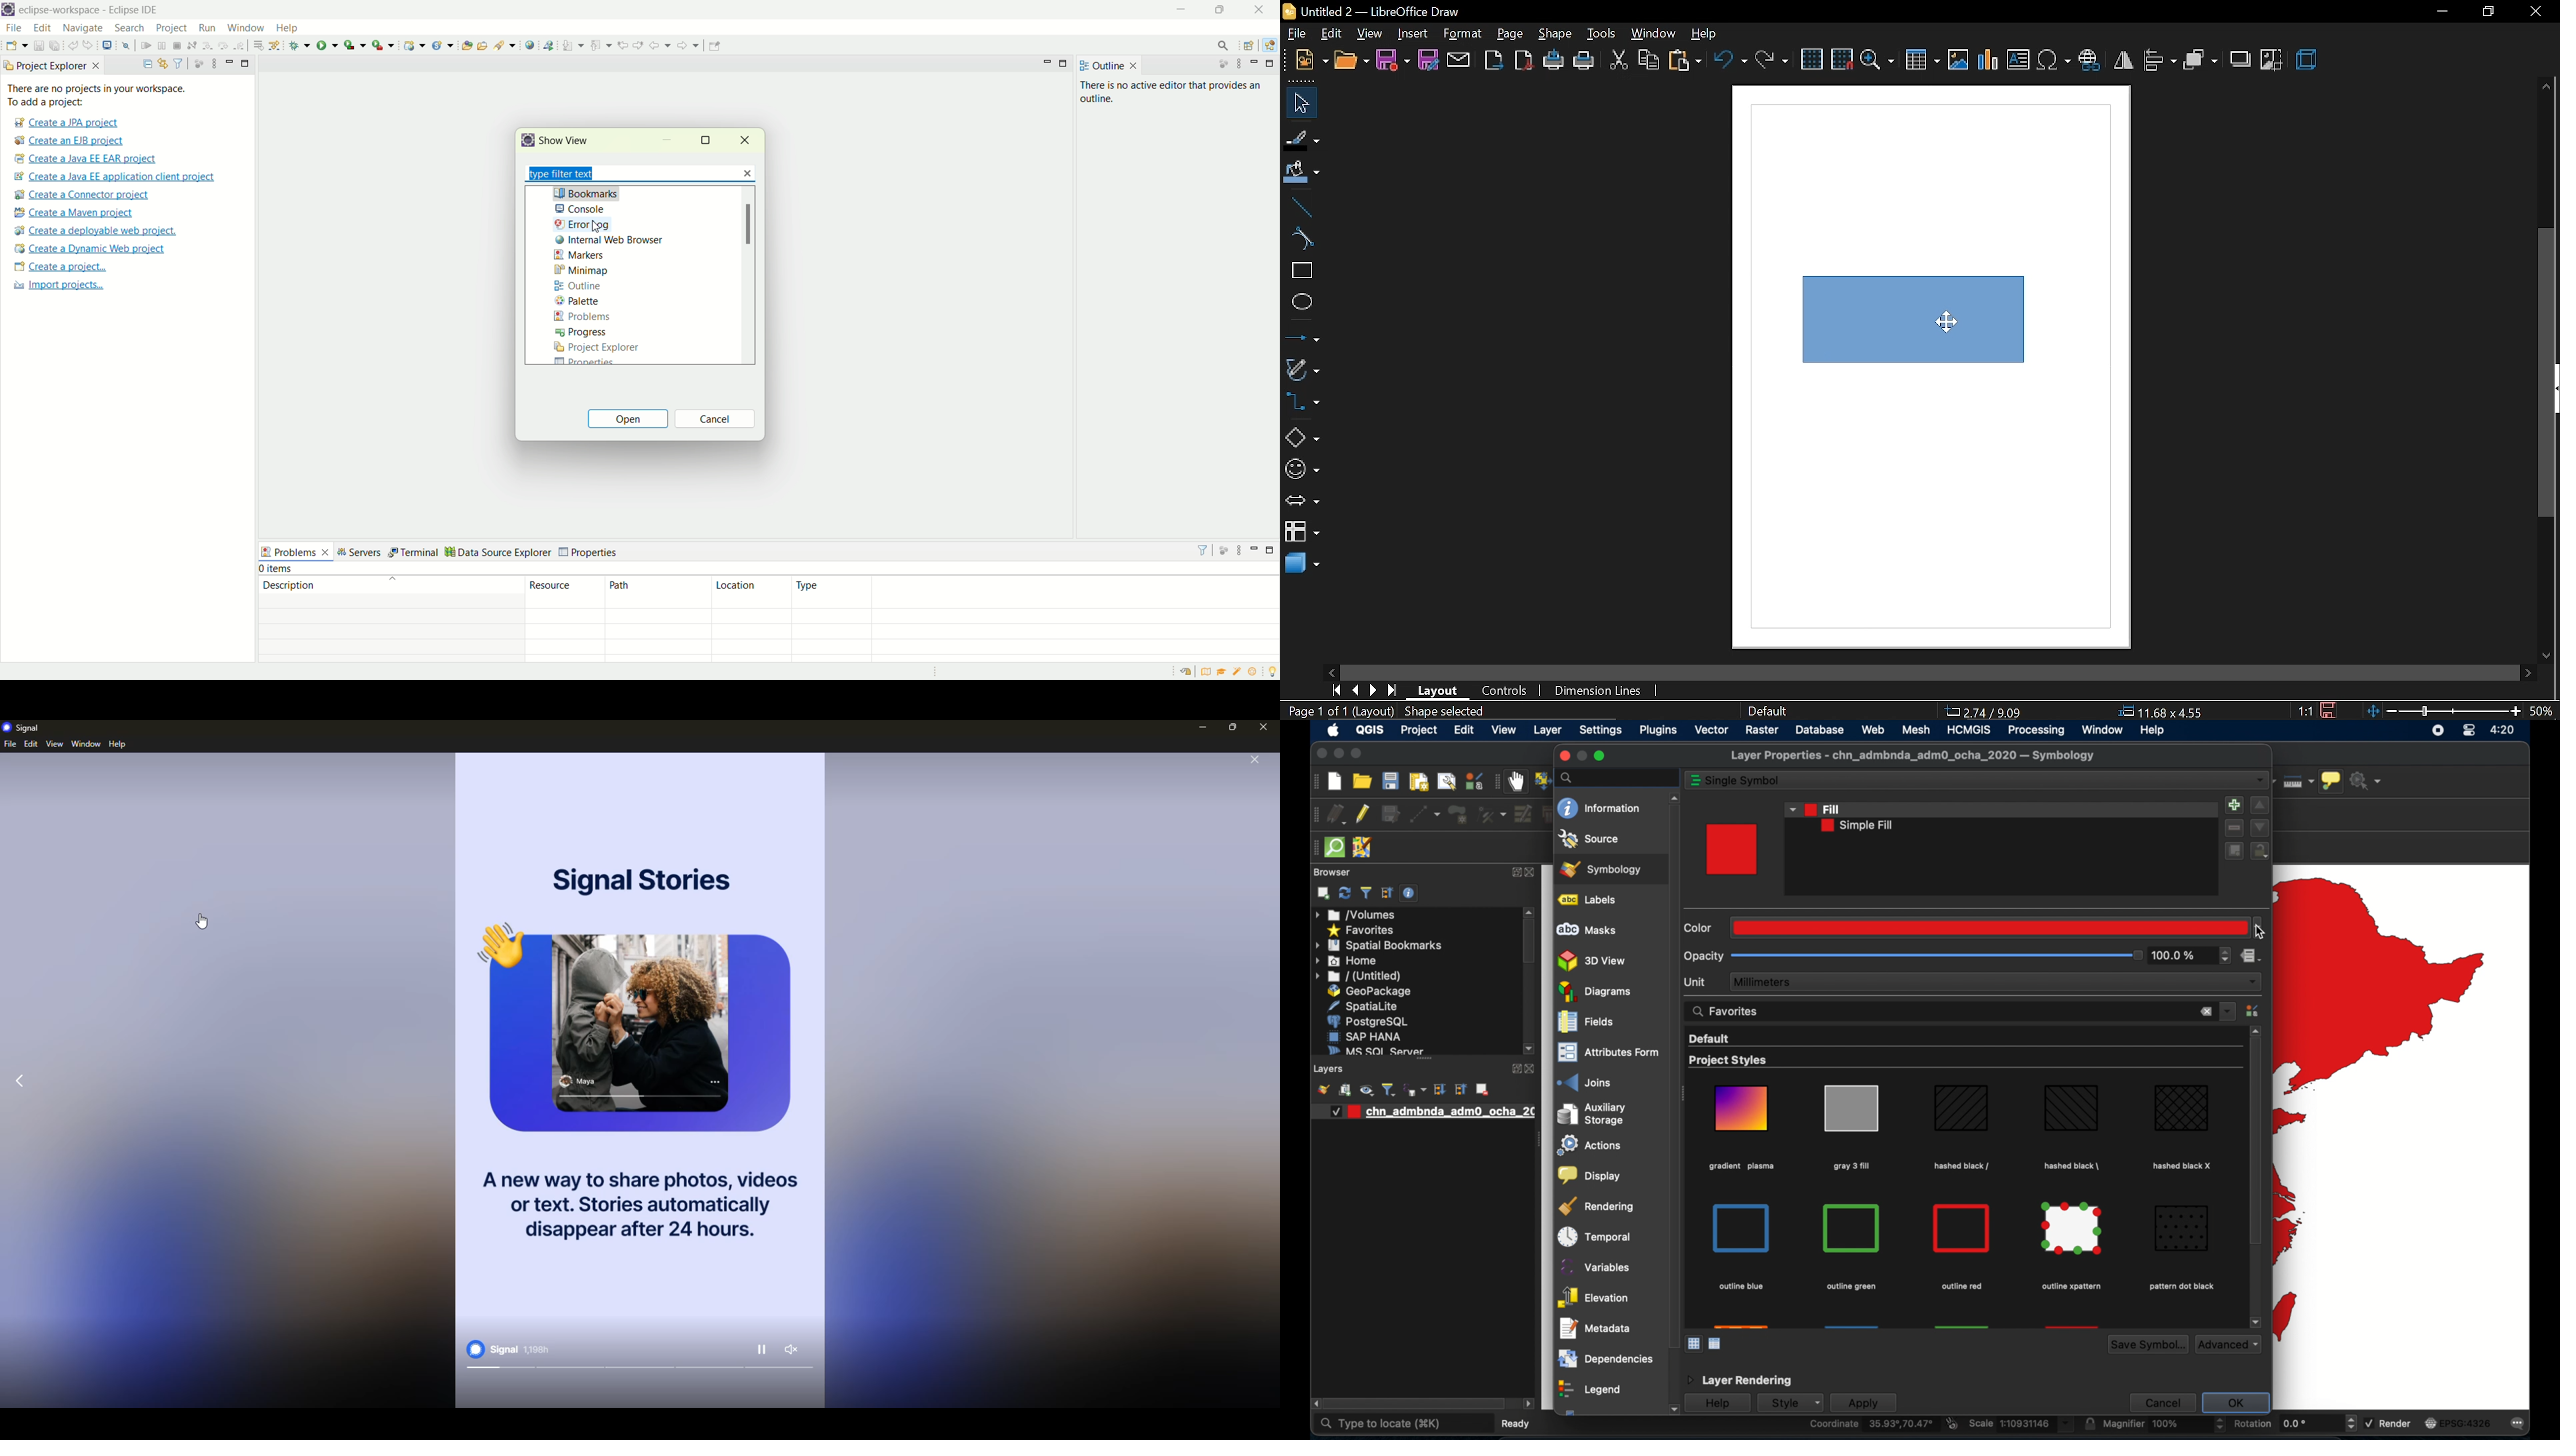 The image size is (2576, 1456). I want to click on window, so click(1655, 33).